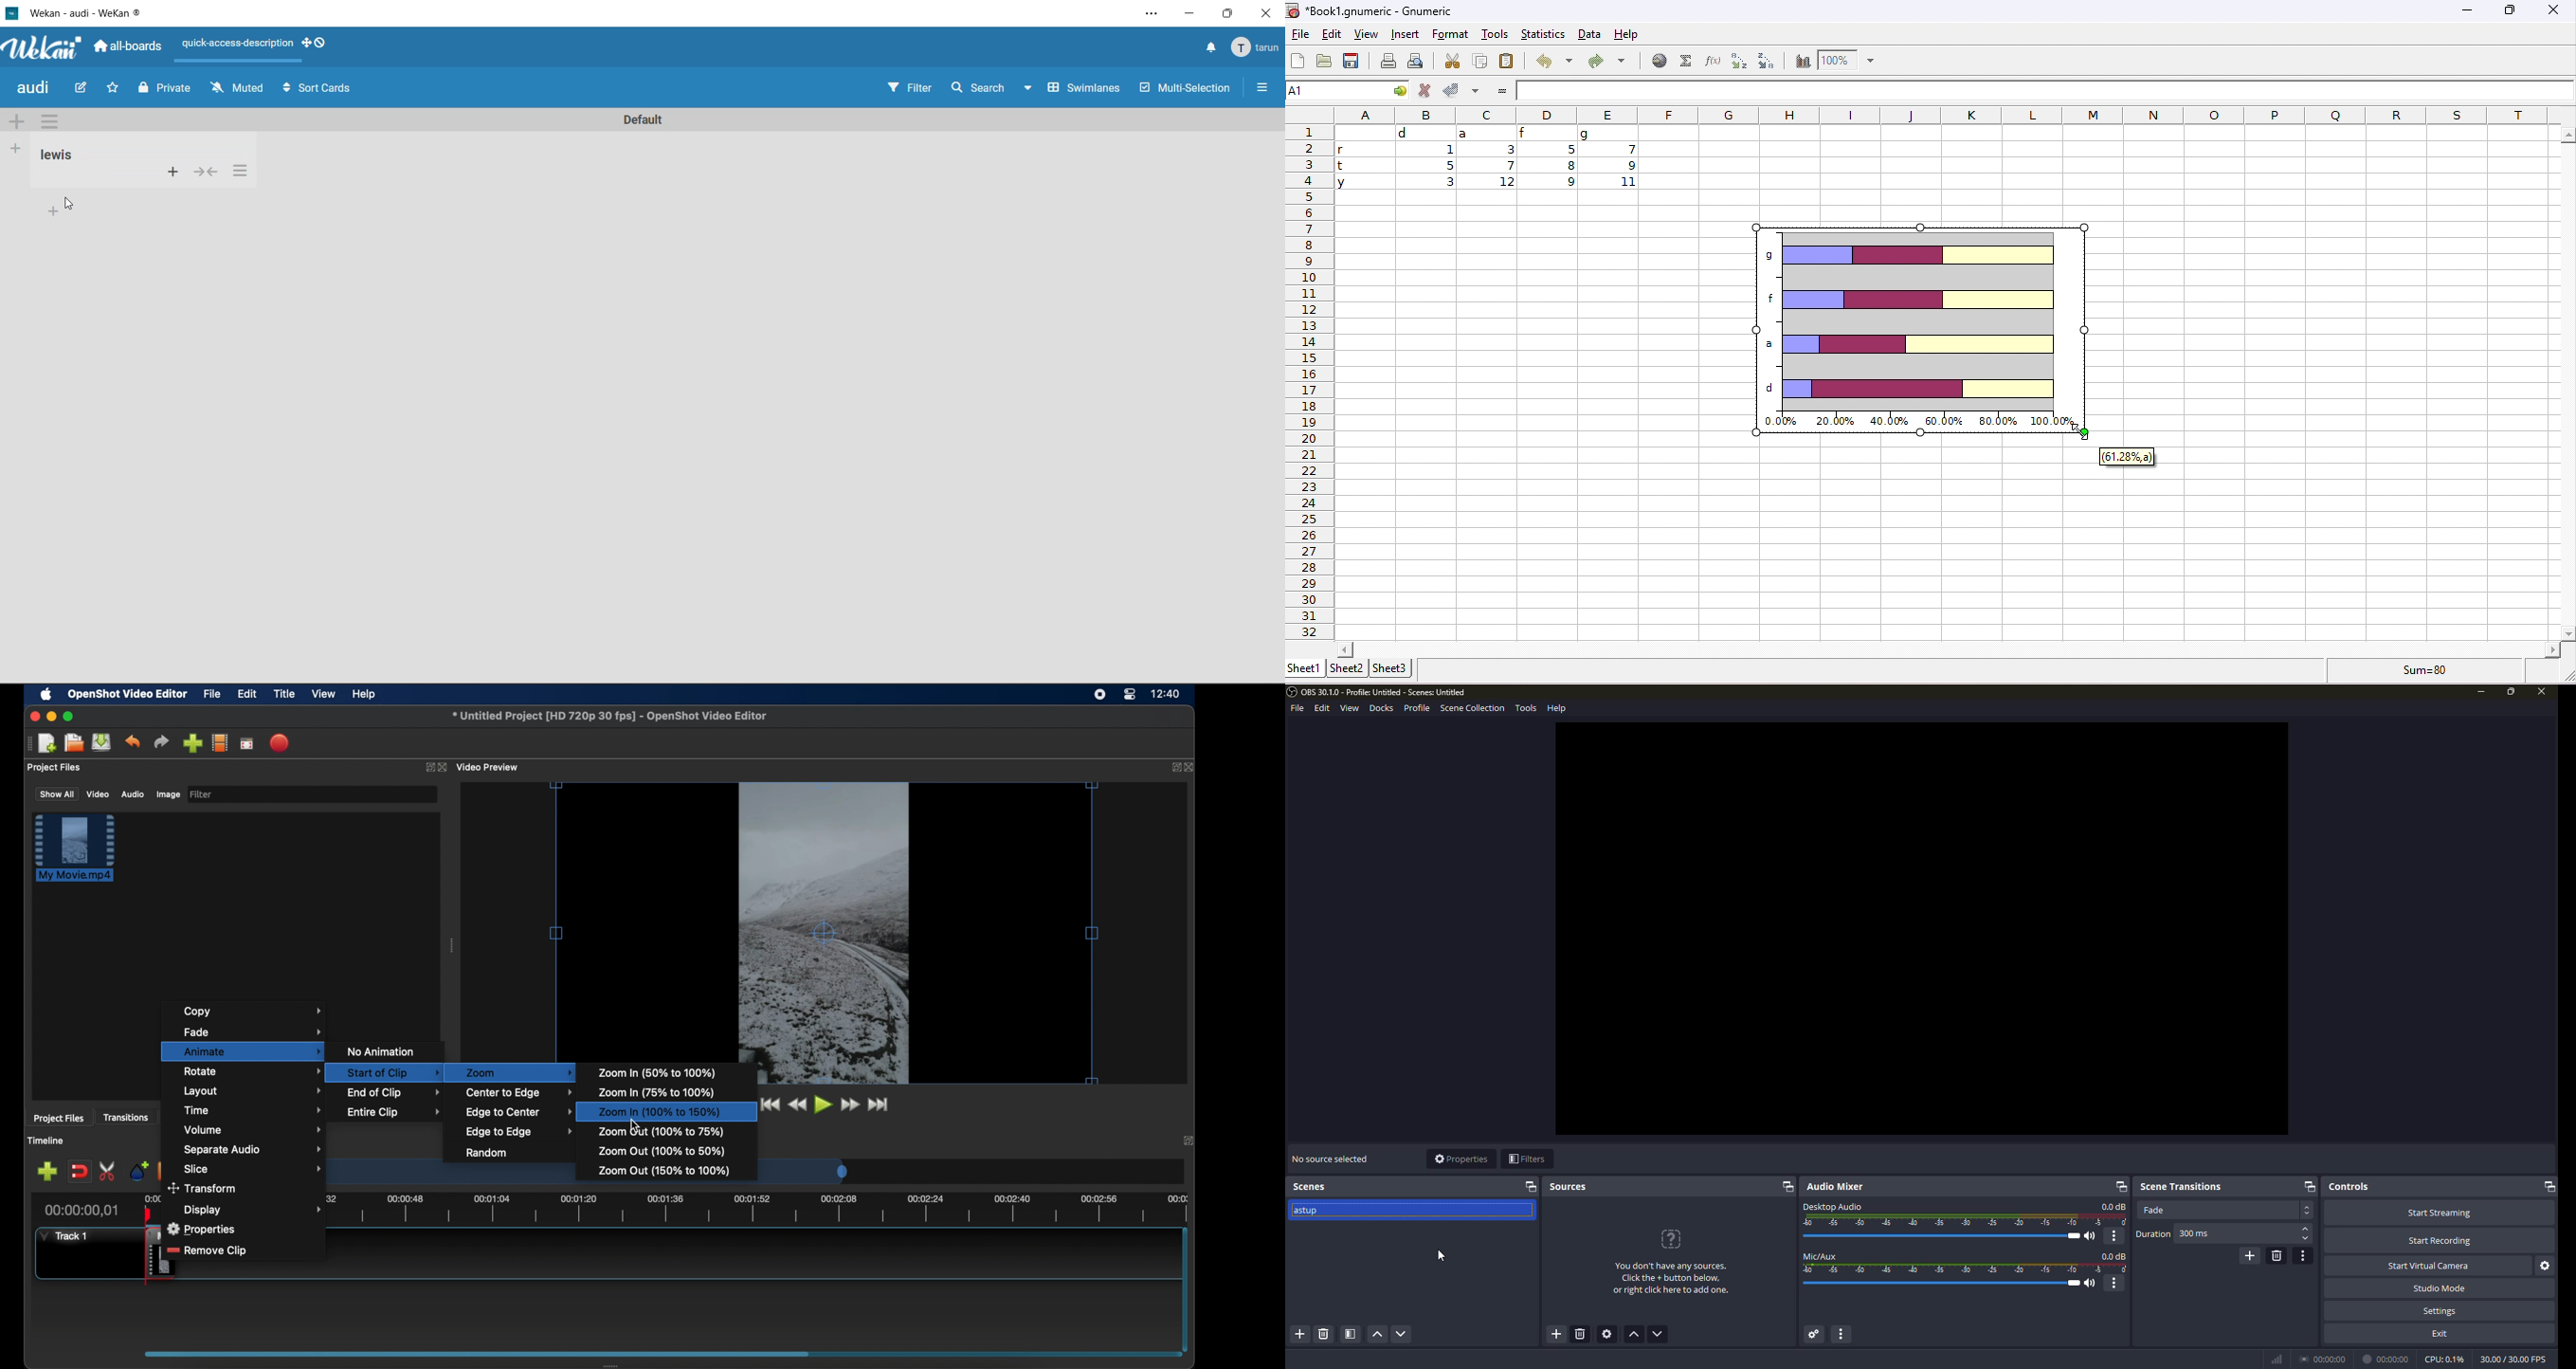 Image resolution: width=2576 pixels, height=1372 pixels. Describe the element at coordinates (253, 1150) in the screenshot. I see `separate audio menu` at that location.